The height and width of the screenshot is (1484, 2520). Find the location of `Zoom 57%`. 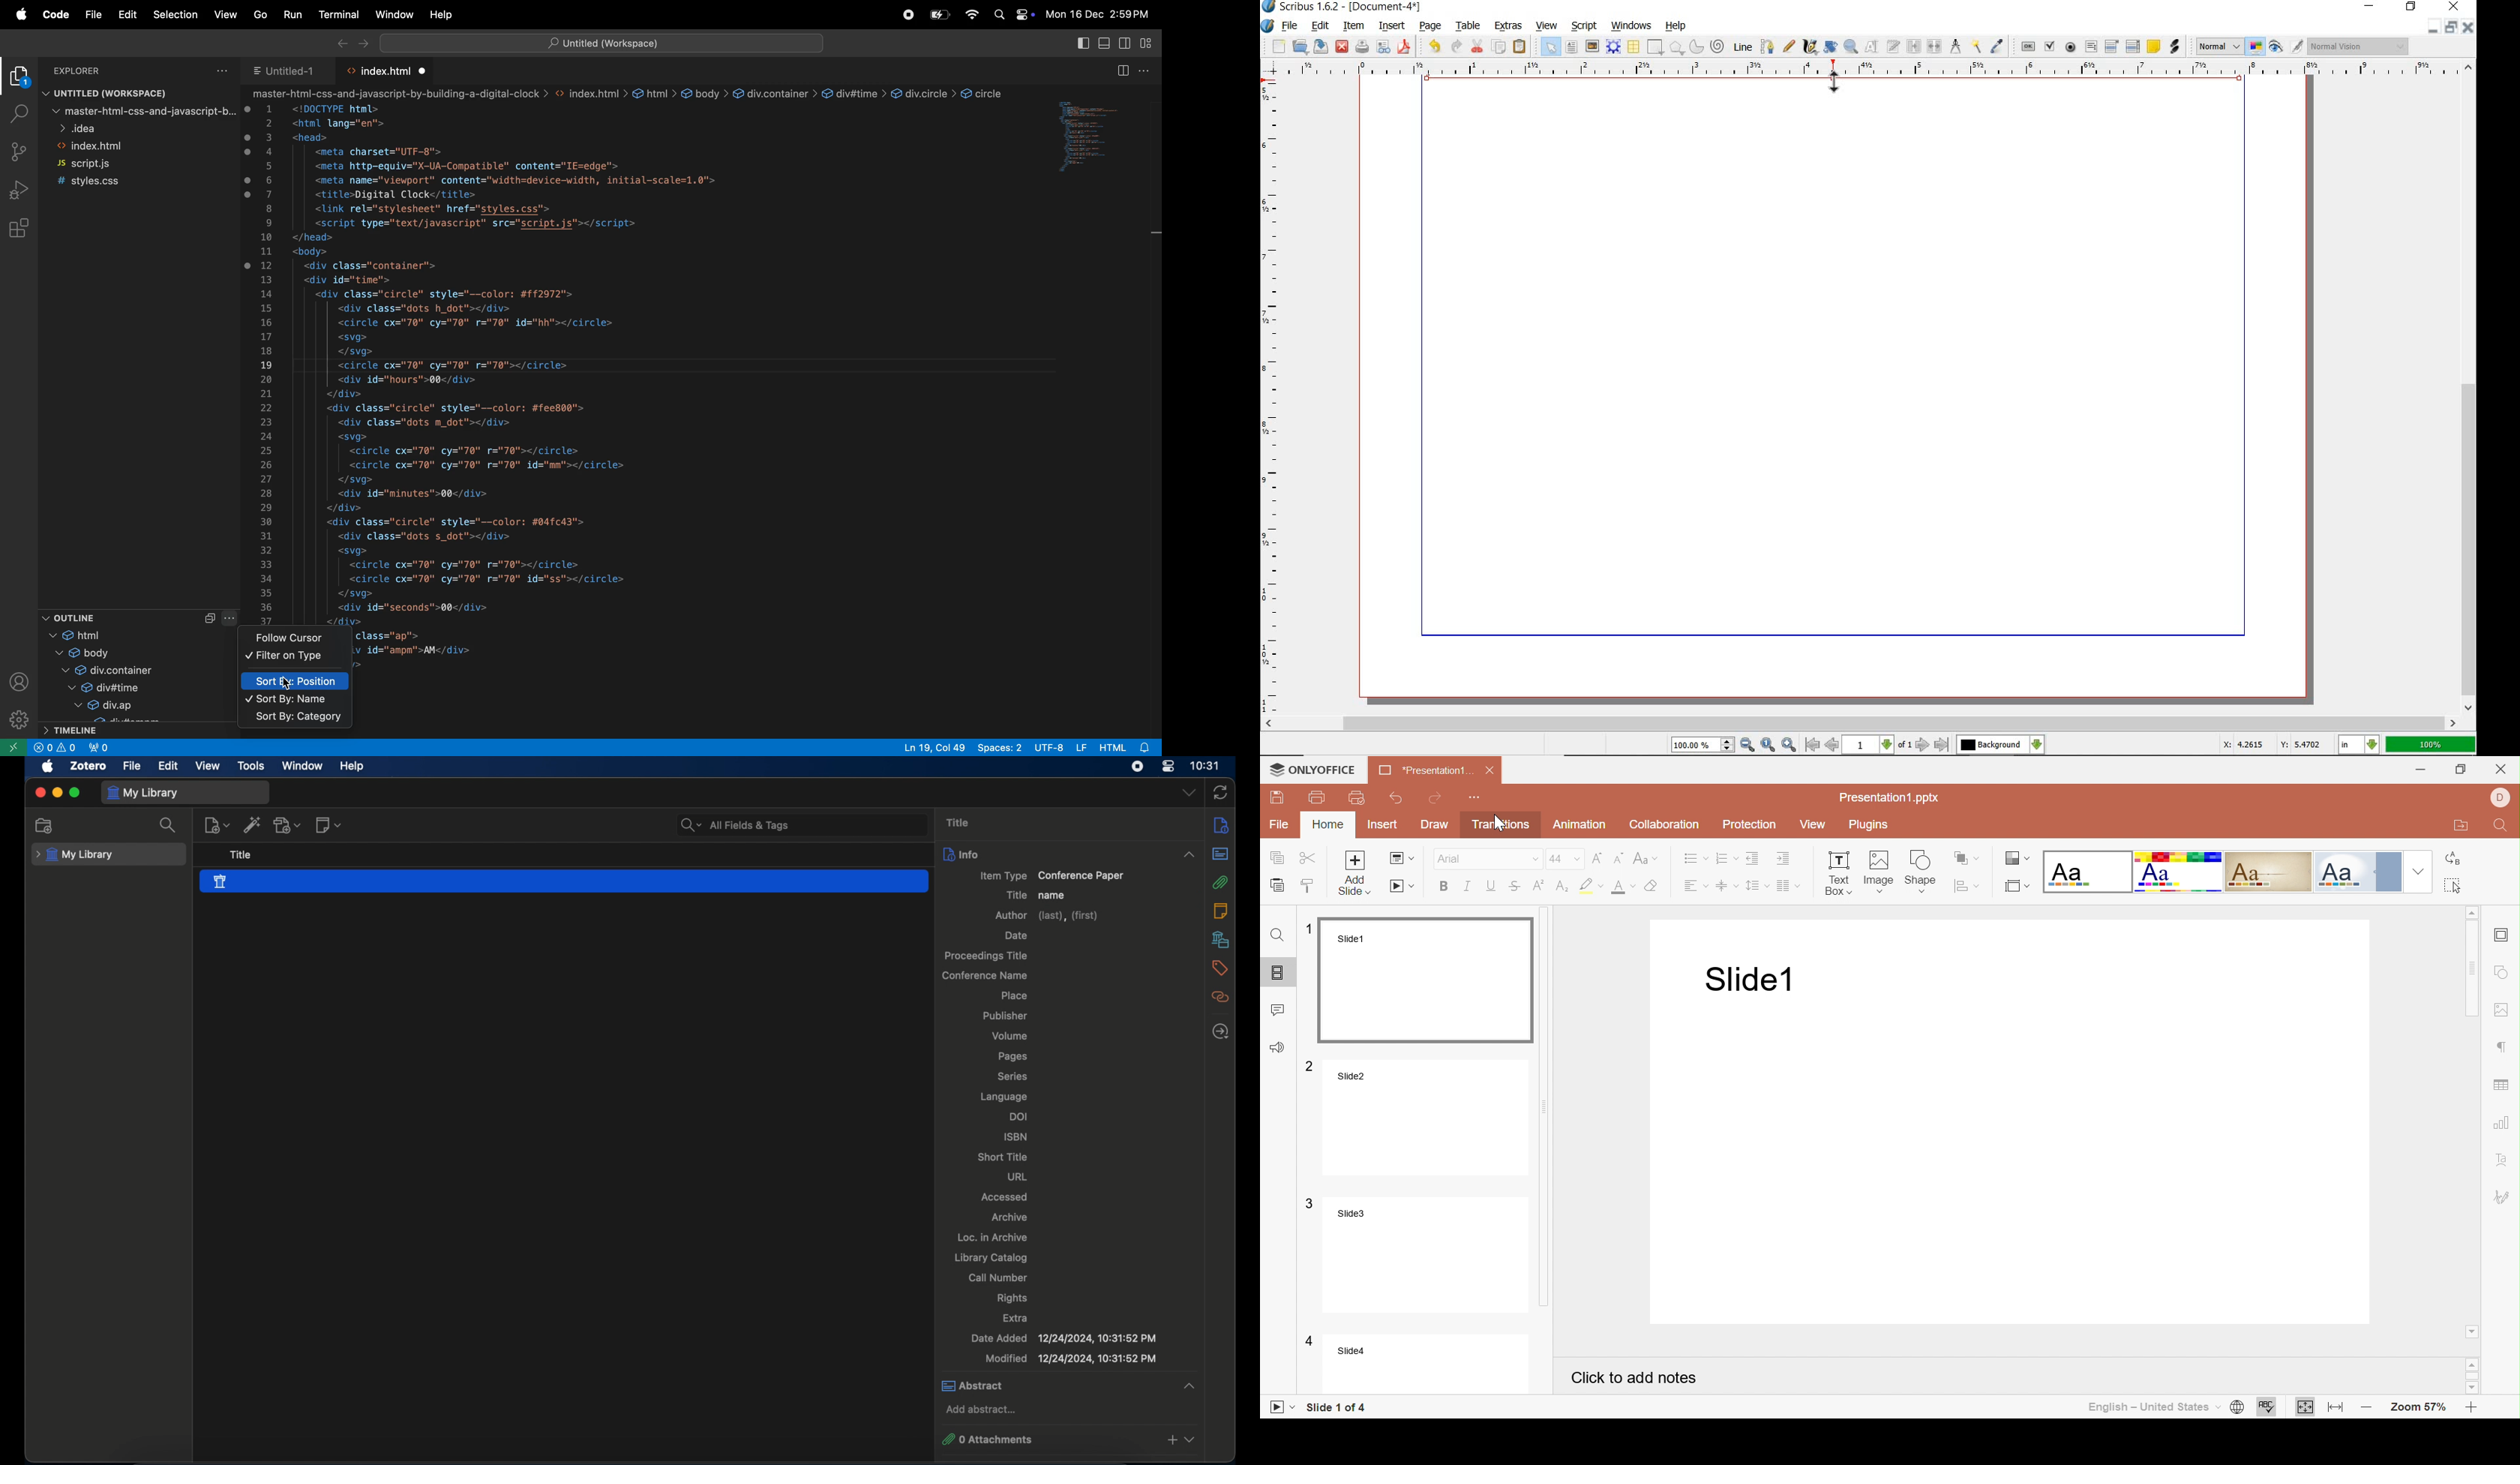

Zoom 57% is located at coordinates (2419, 1409).